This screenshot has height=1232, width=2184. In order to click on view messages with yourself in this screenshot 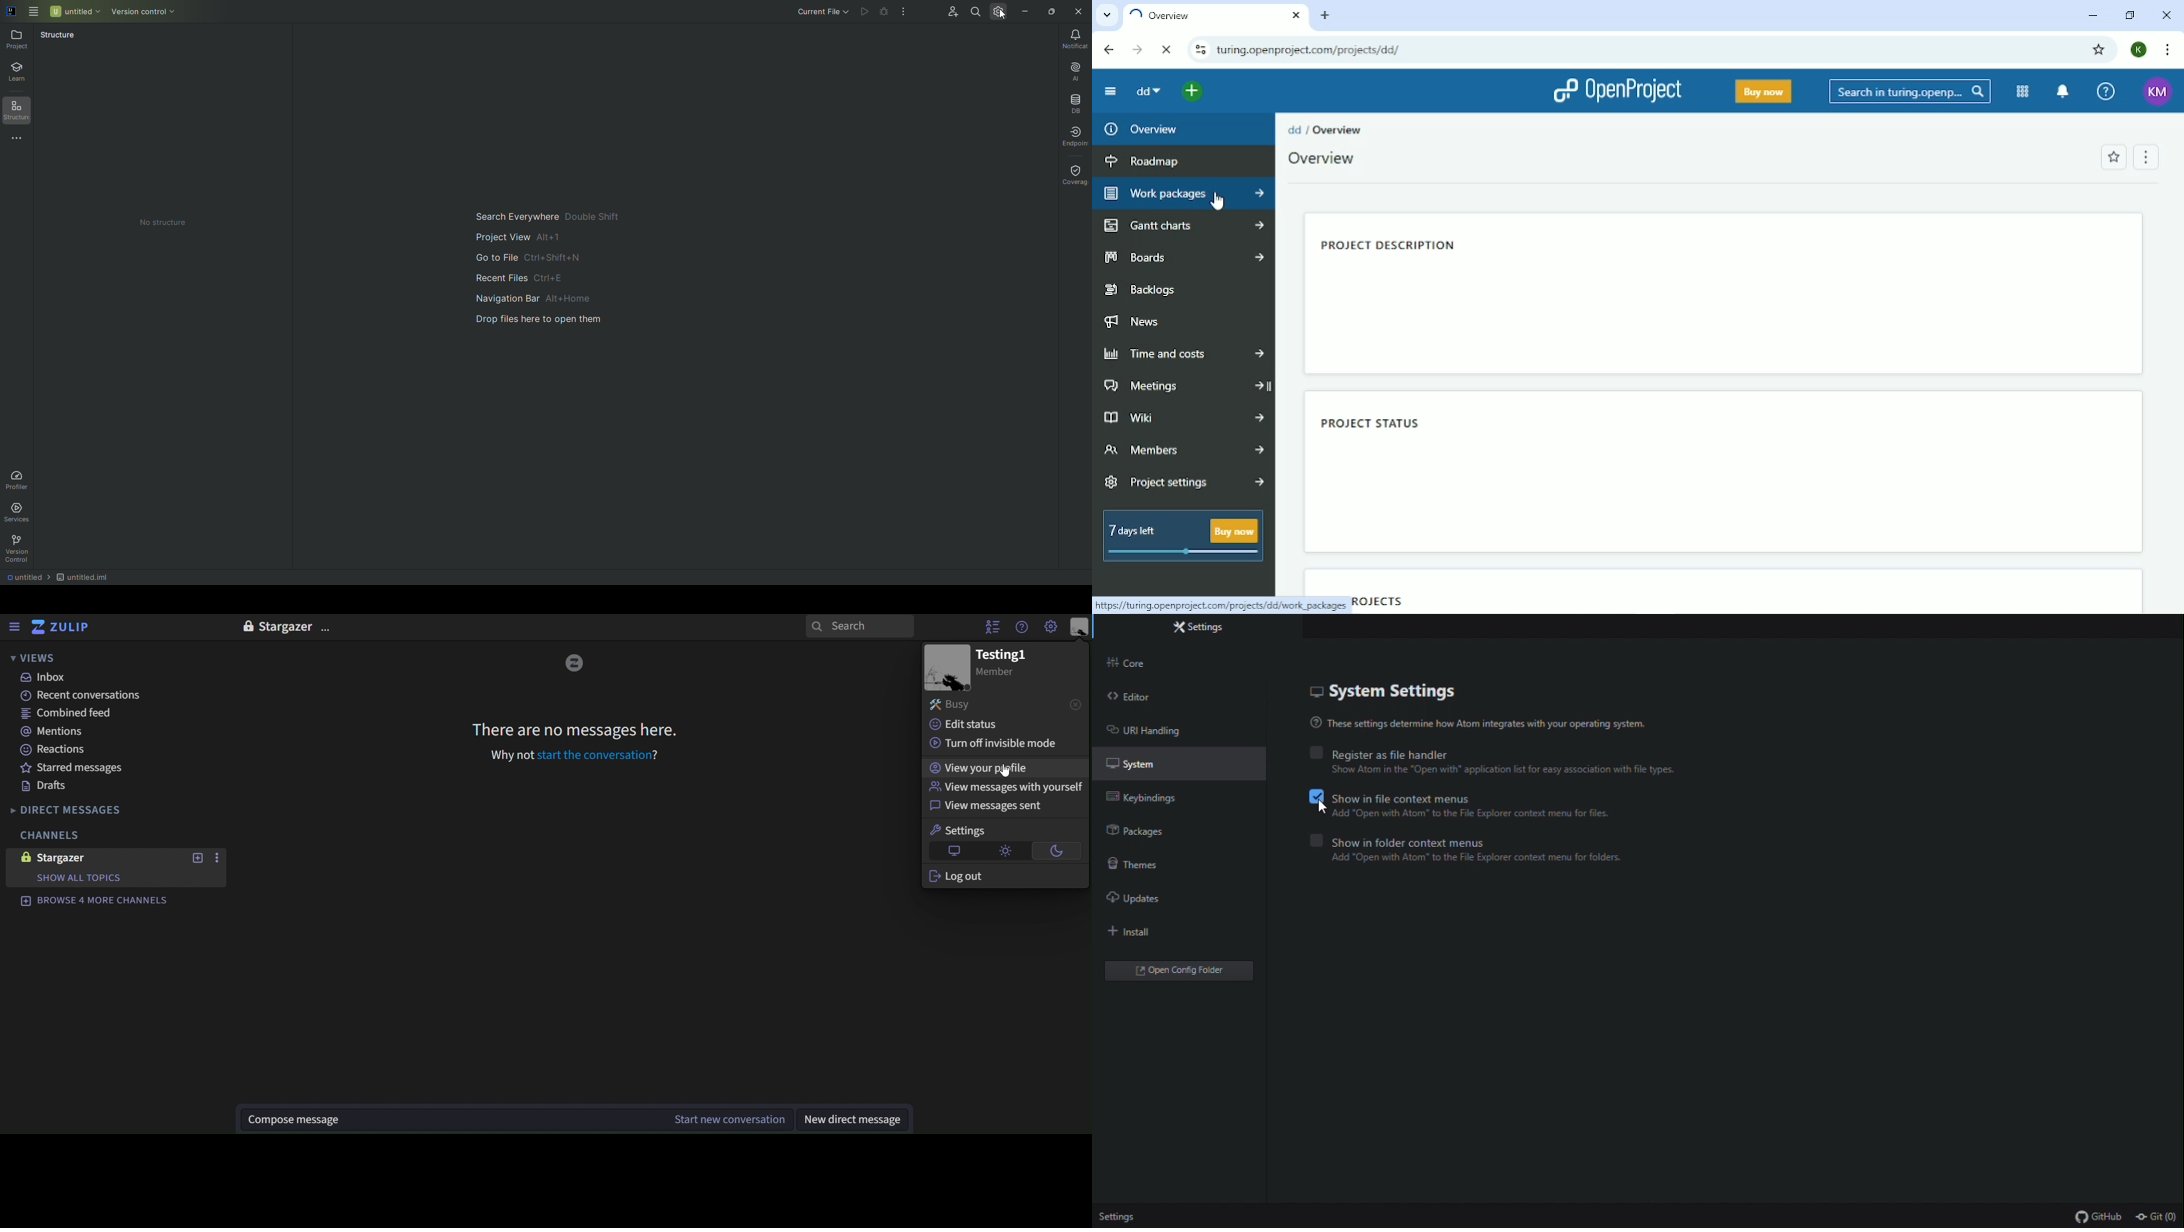, I will do `click(1003, 786)`.